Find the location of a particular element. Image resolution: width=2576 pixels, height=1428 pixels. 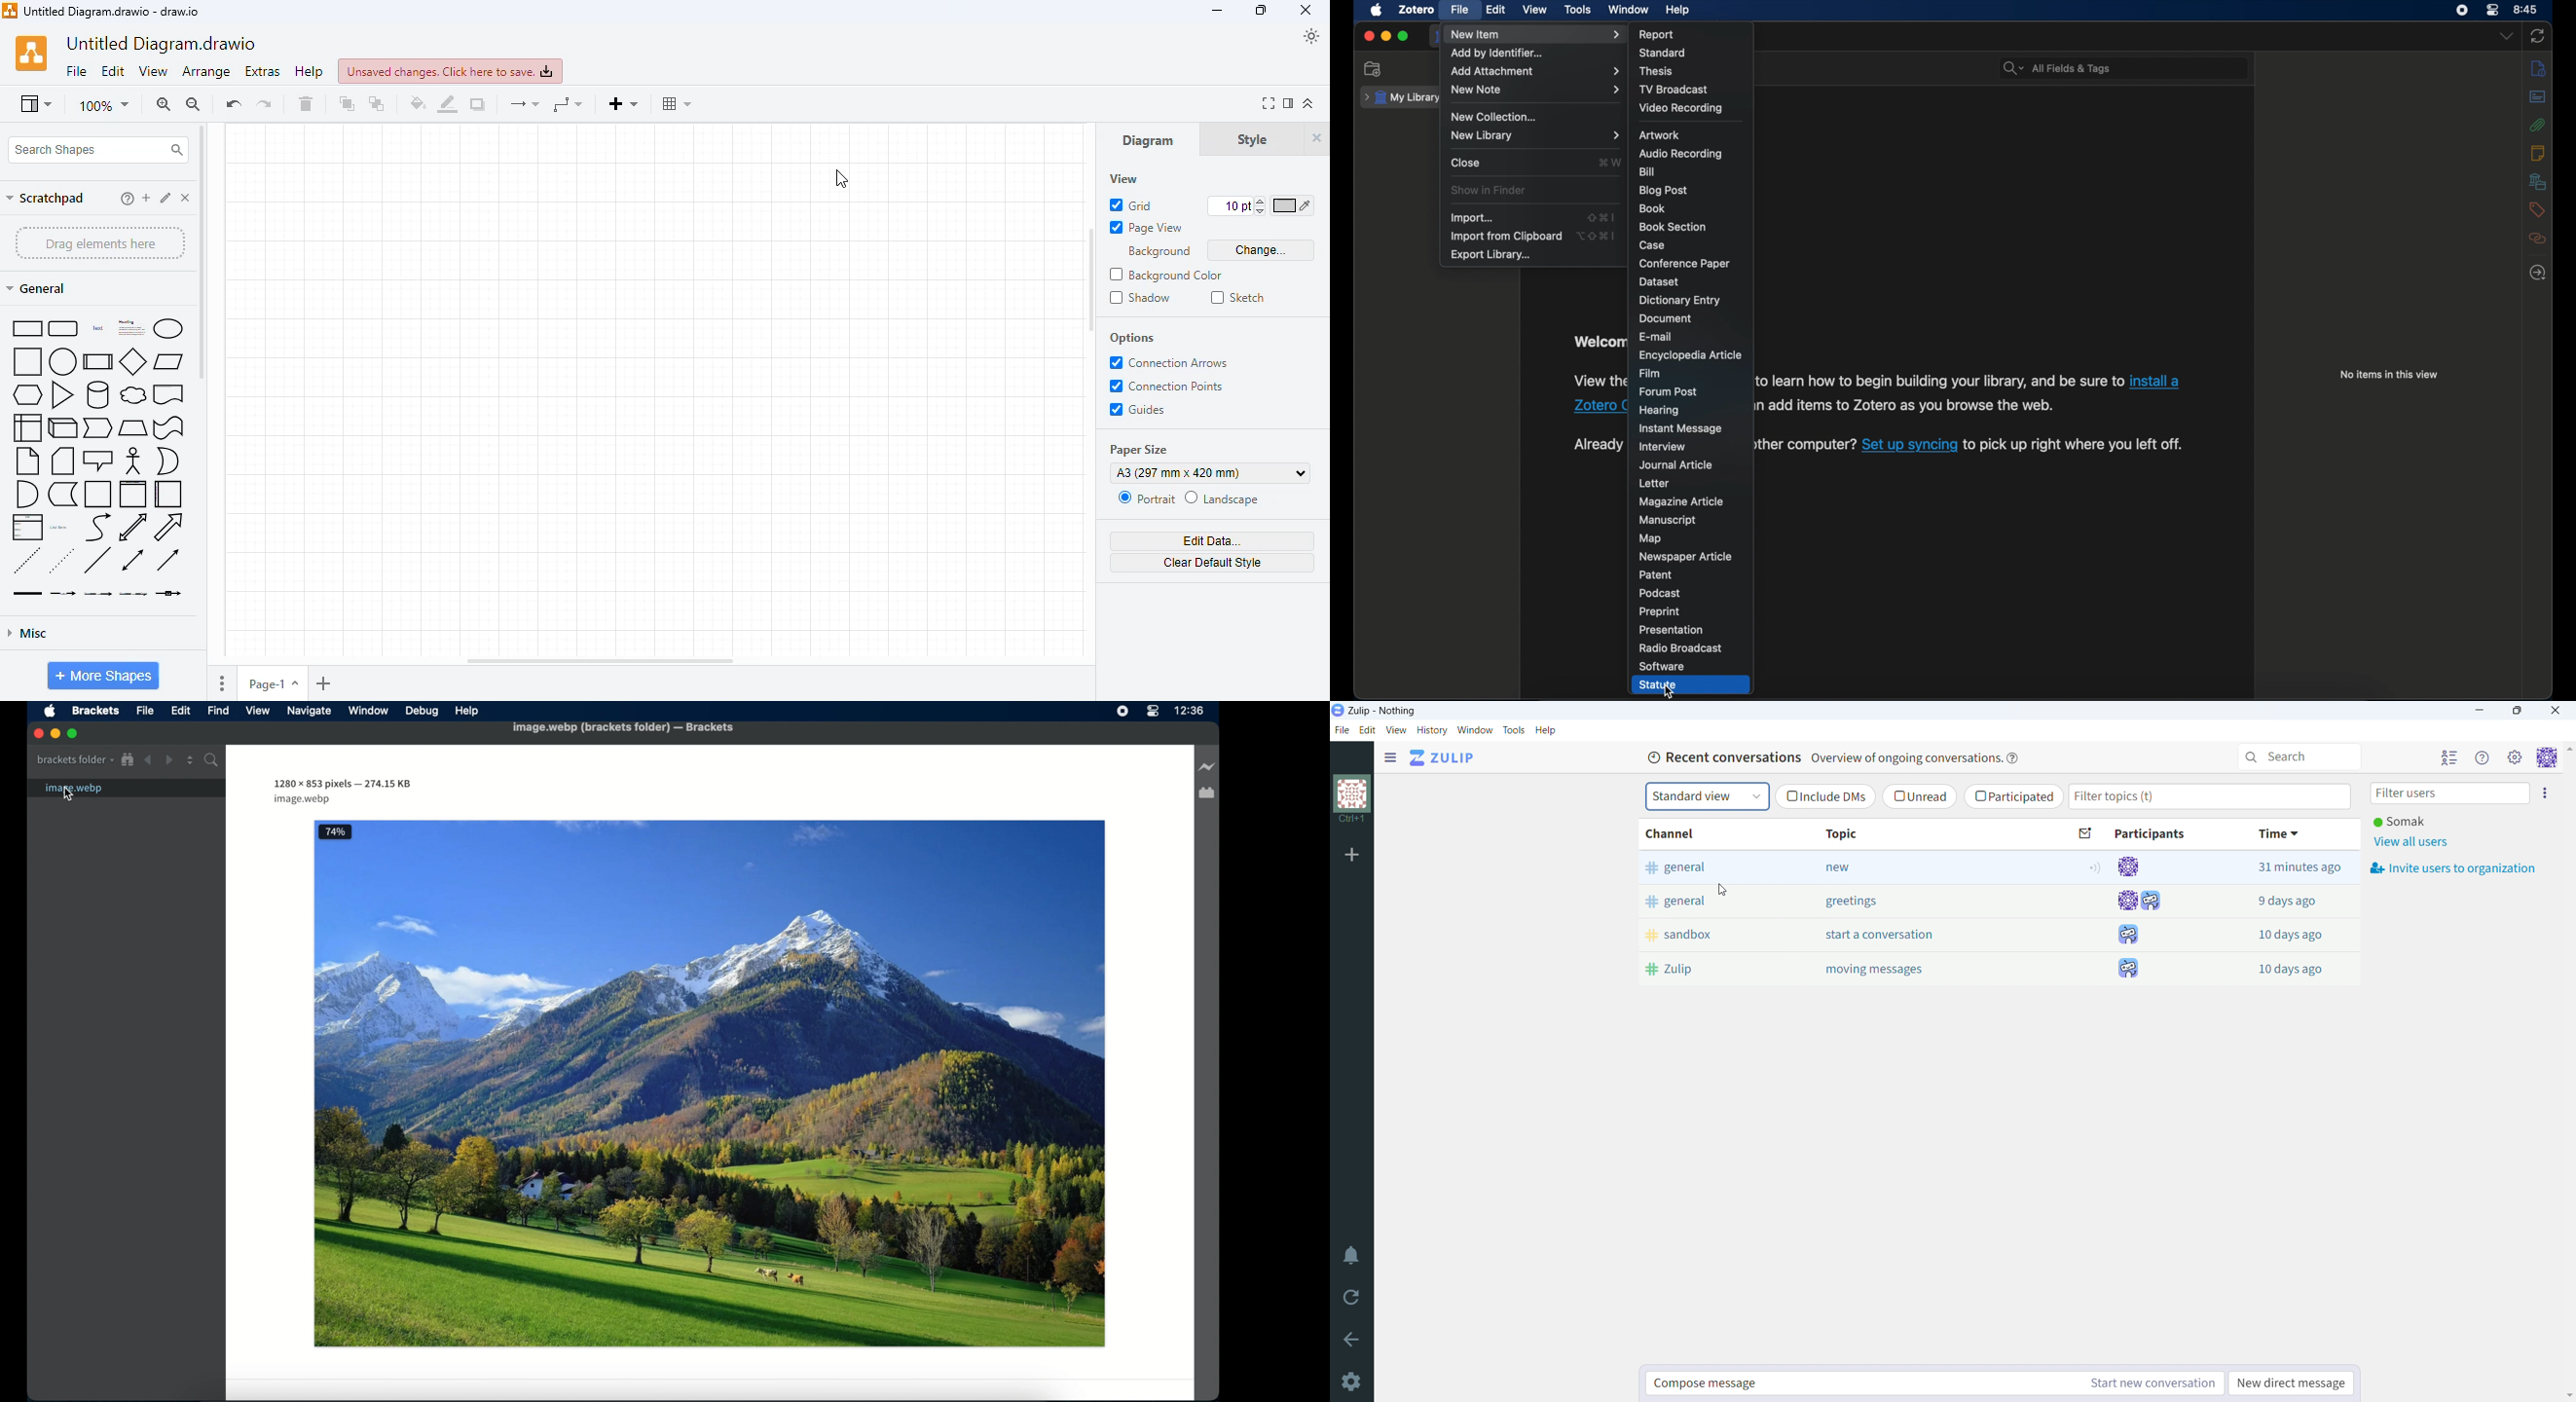

30 minutes ago is located at coordinates (2291, 868).